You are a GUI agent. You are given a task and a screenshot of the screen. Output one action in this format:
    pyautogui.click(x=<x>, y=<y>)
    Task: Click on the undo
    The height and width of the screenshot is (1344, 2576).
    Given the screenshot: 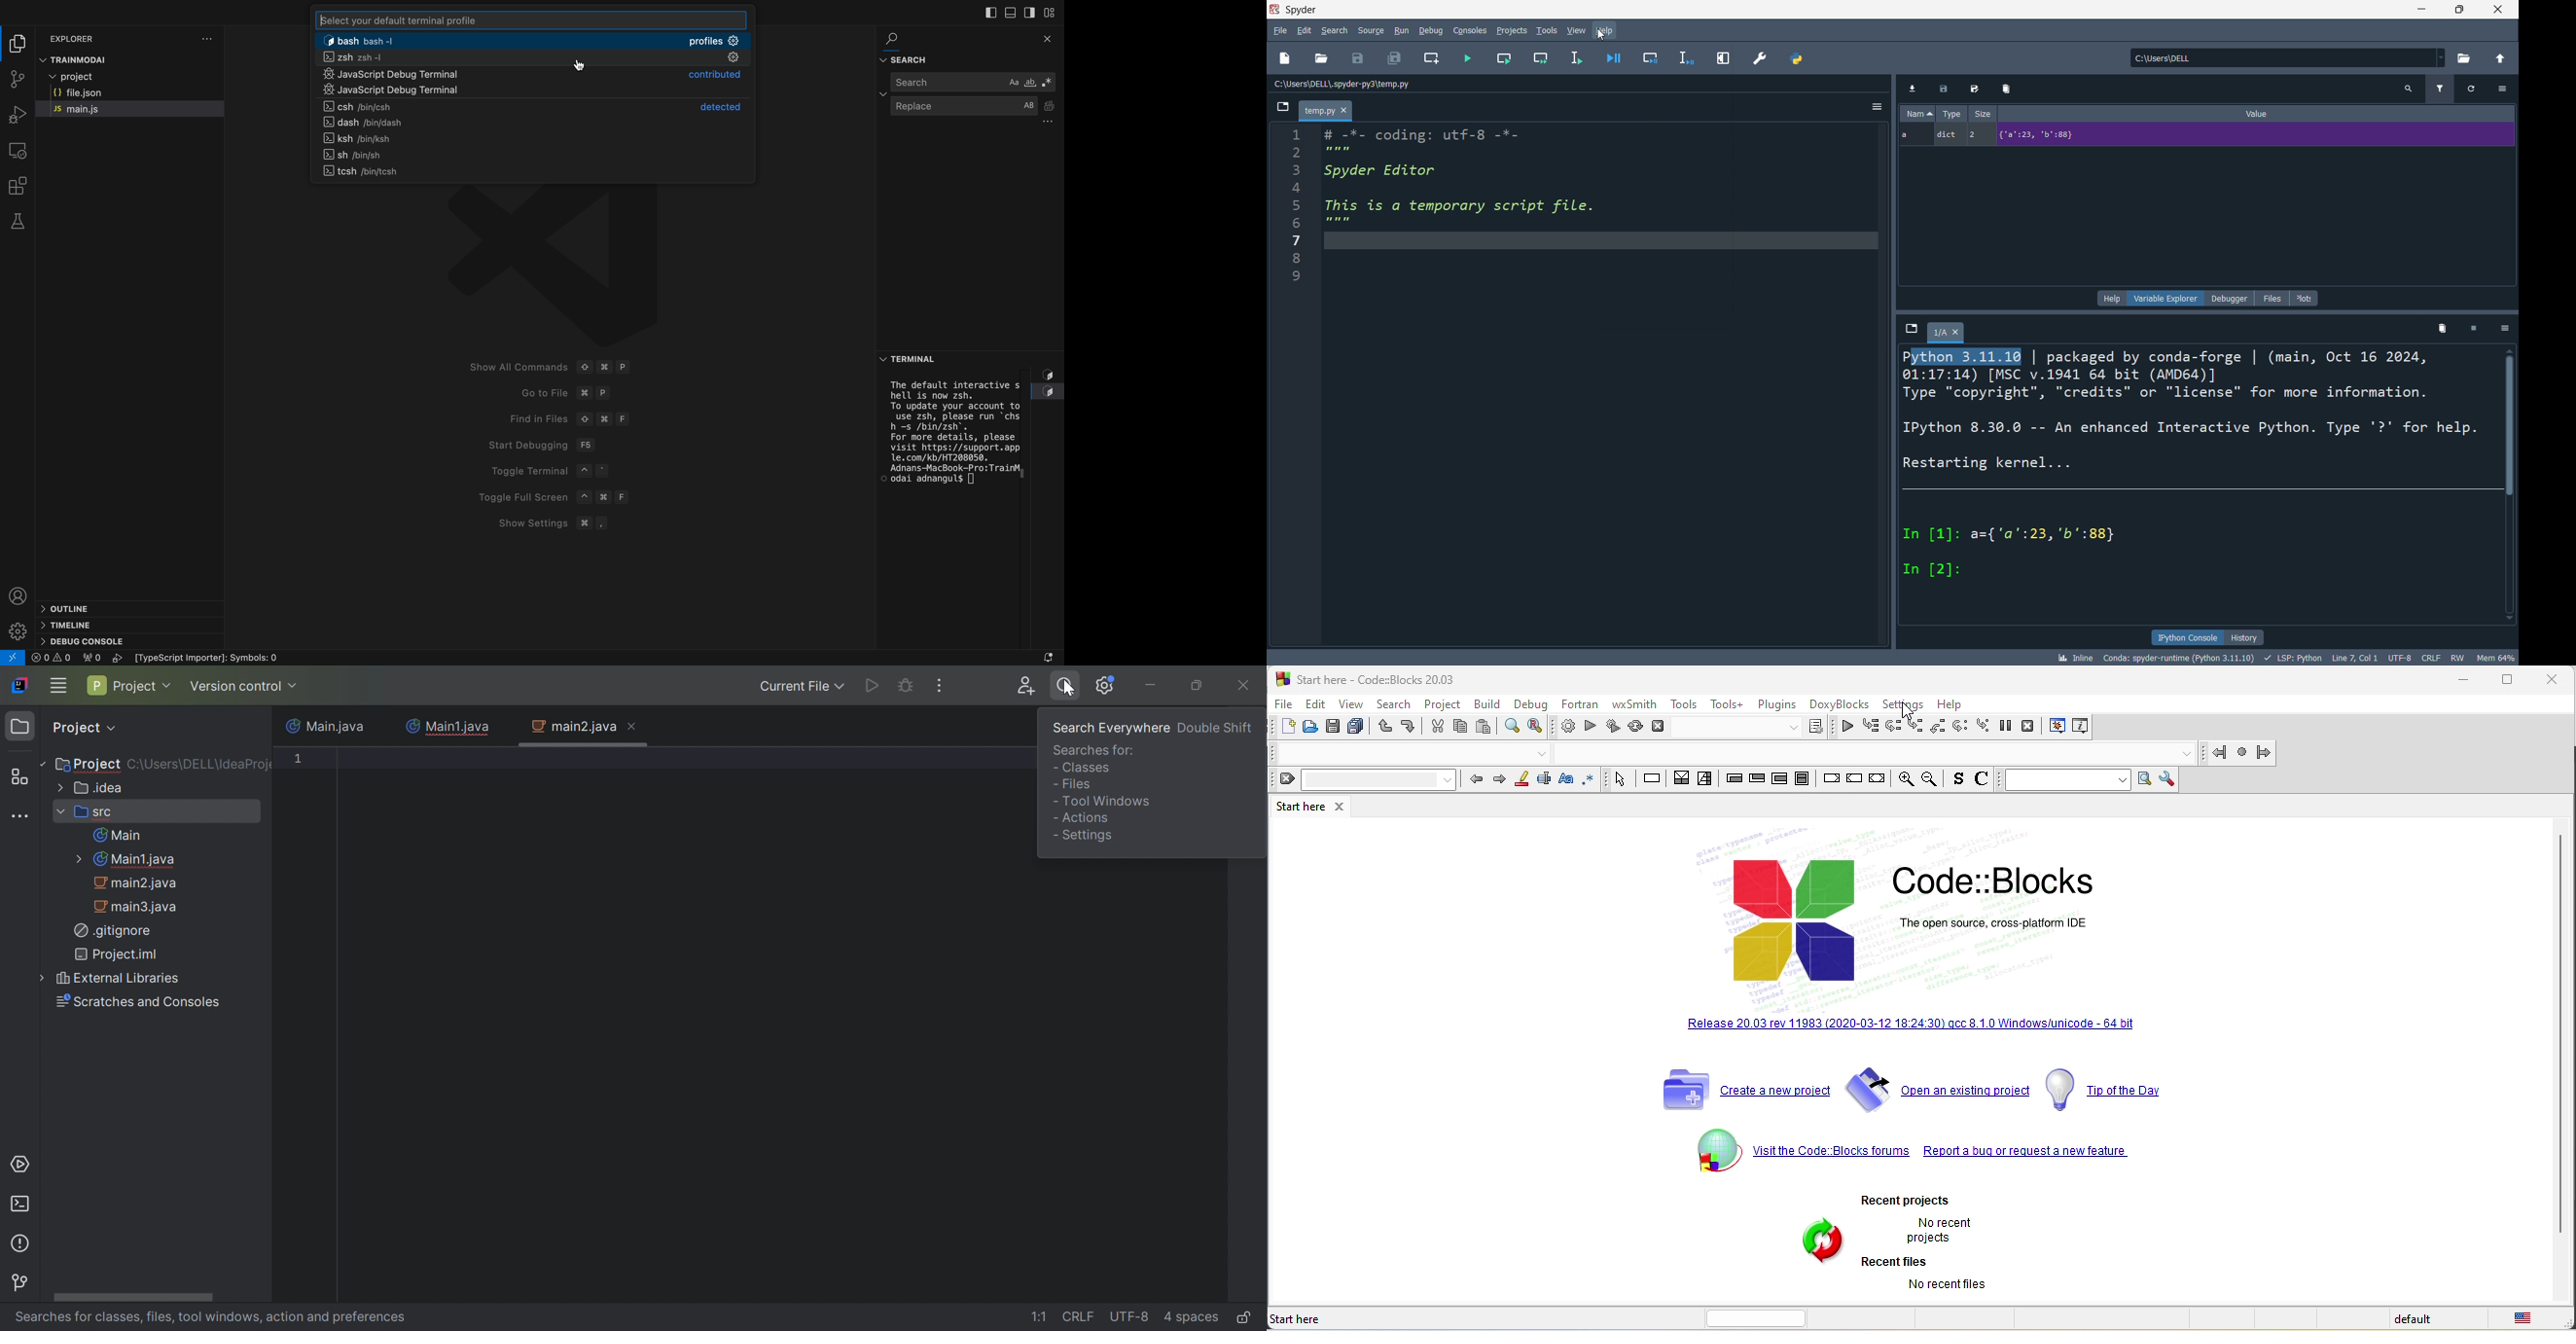 What is the action you would take?
    pyautogui.click(x=1385, y=731)
    